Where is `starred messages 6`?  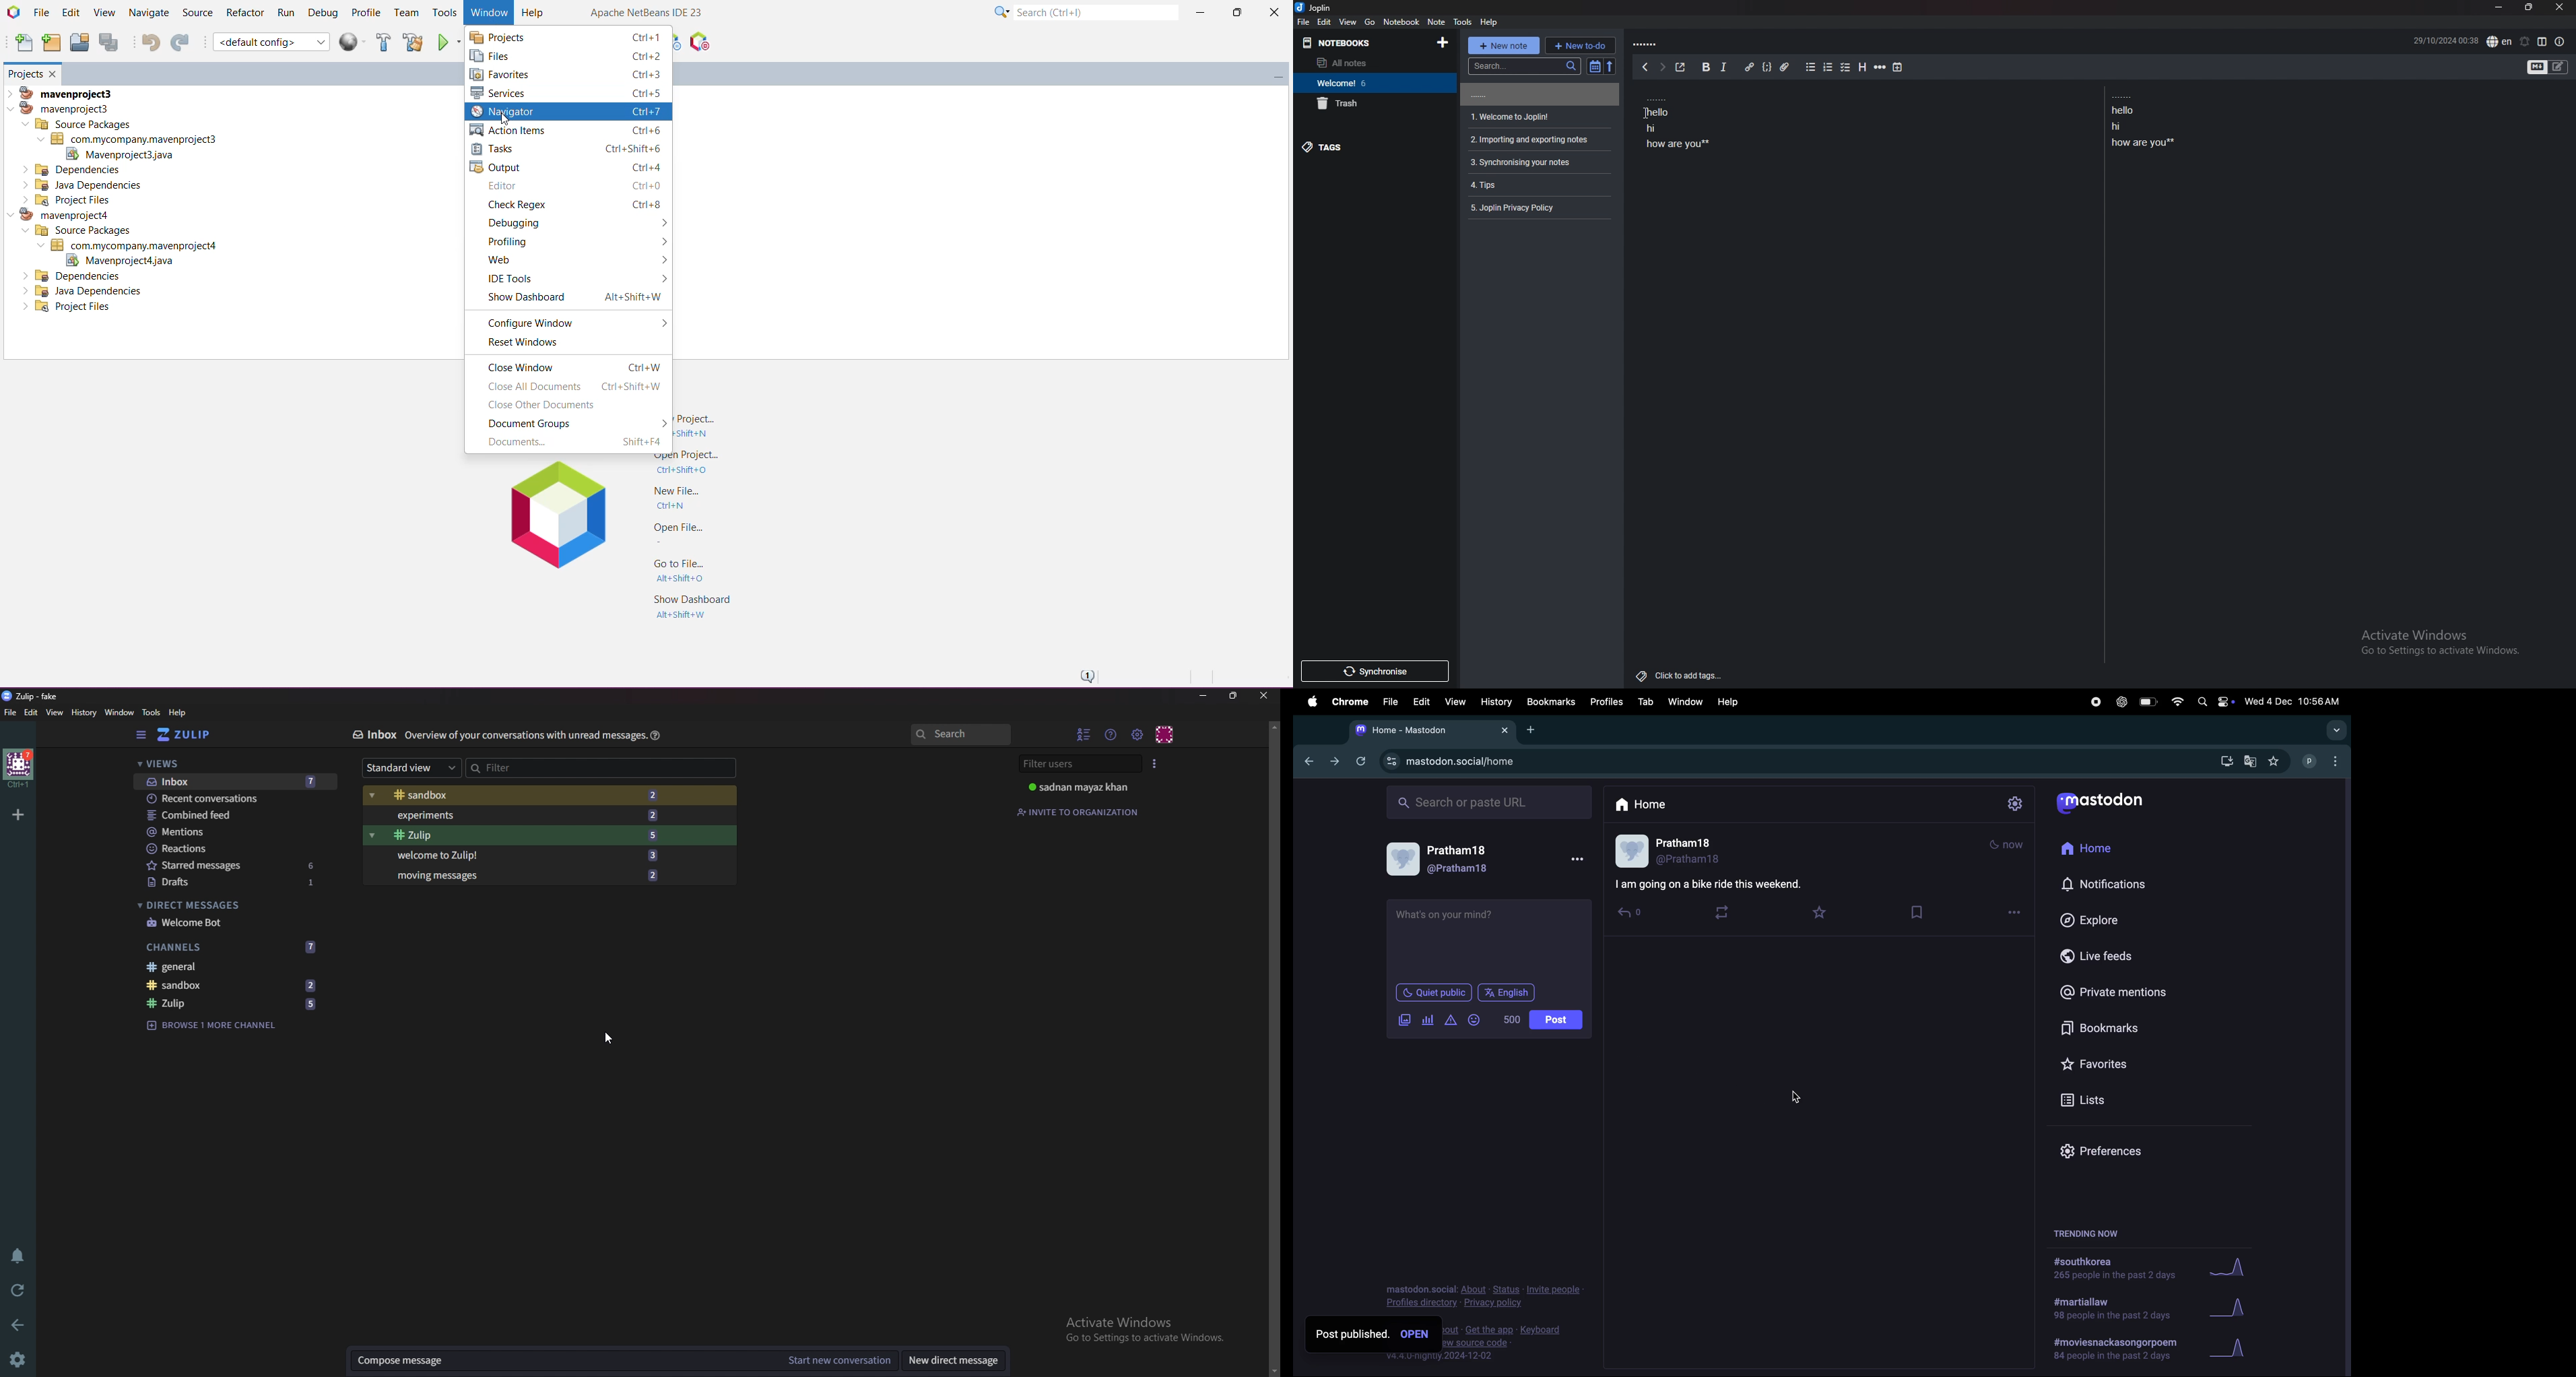
starred messages 6 is located at coordinates (233, 865).